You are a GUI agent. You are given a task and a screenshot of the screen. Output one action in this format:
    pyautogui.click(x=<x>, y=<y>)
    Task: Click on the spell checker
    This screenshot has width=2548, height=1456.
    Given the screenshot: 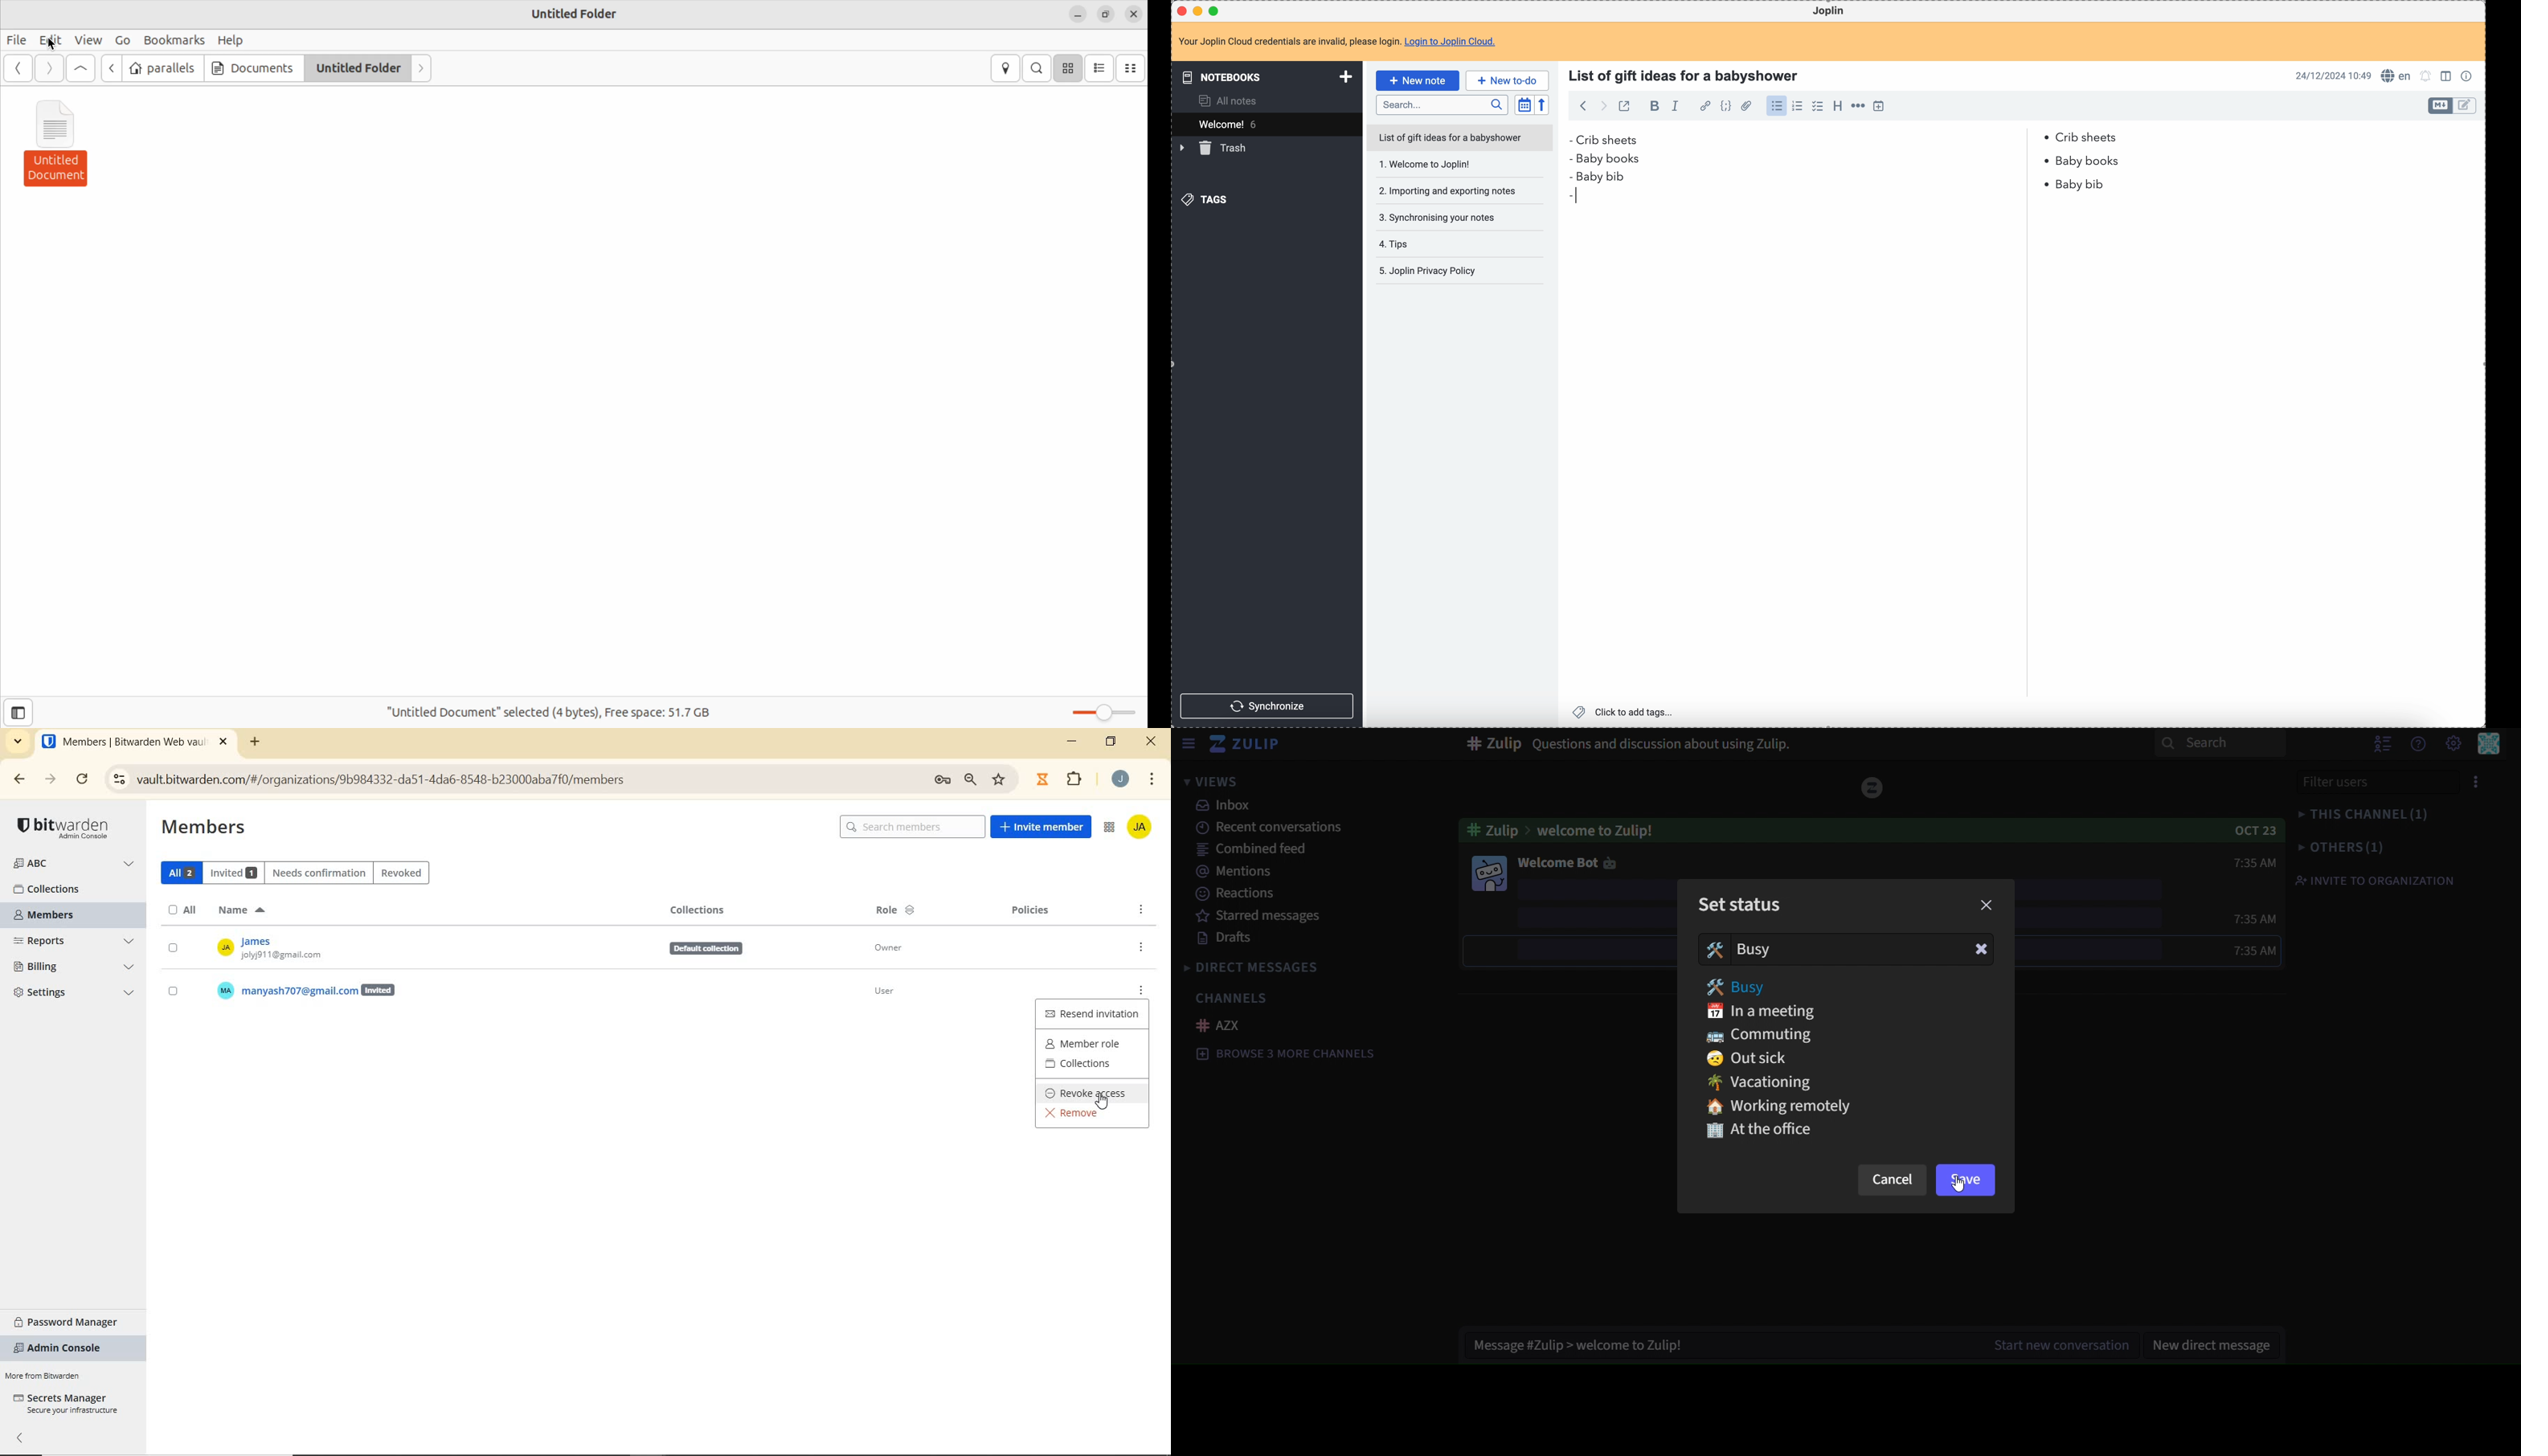 What is the action you would take?
    pyautogui.click(x=2397, y=76)
    